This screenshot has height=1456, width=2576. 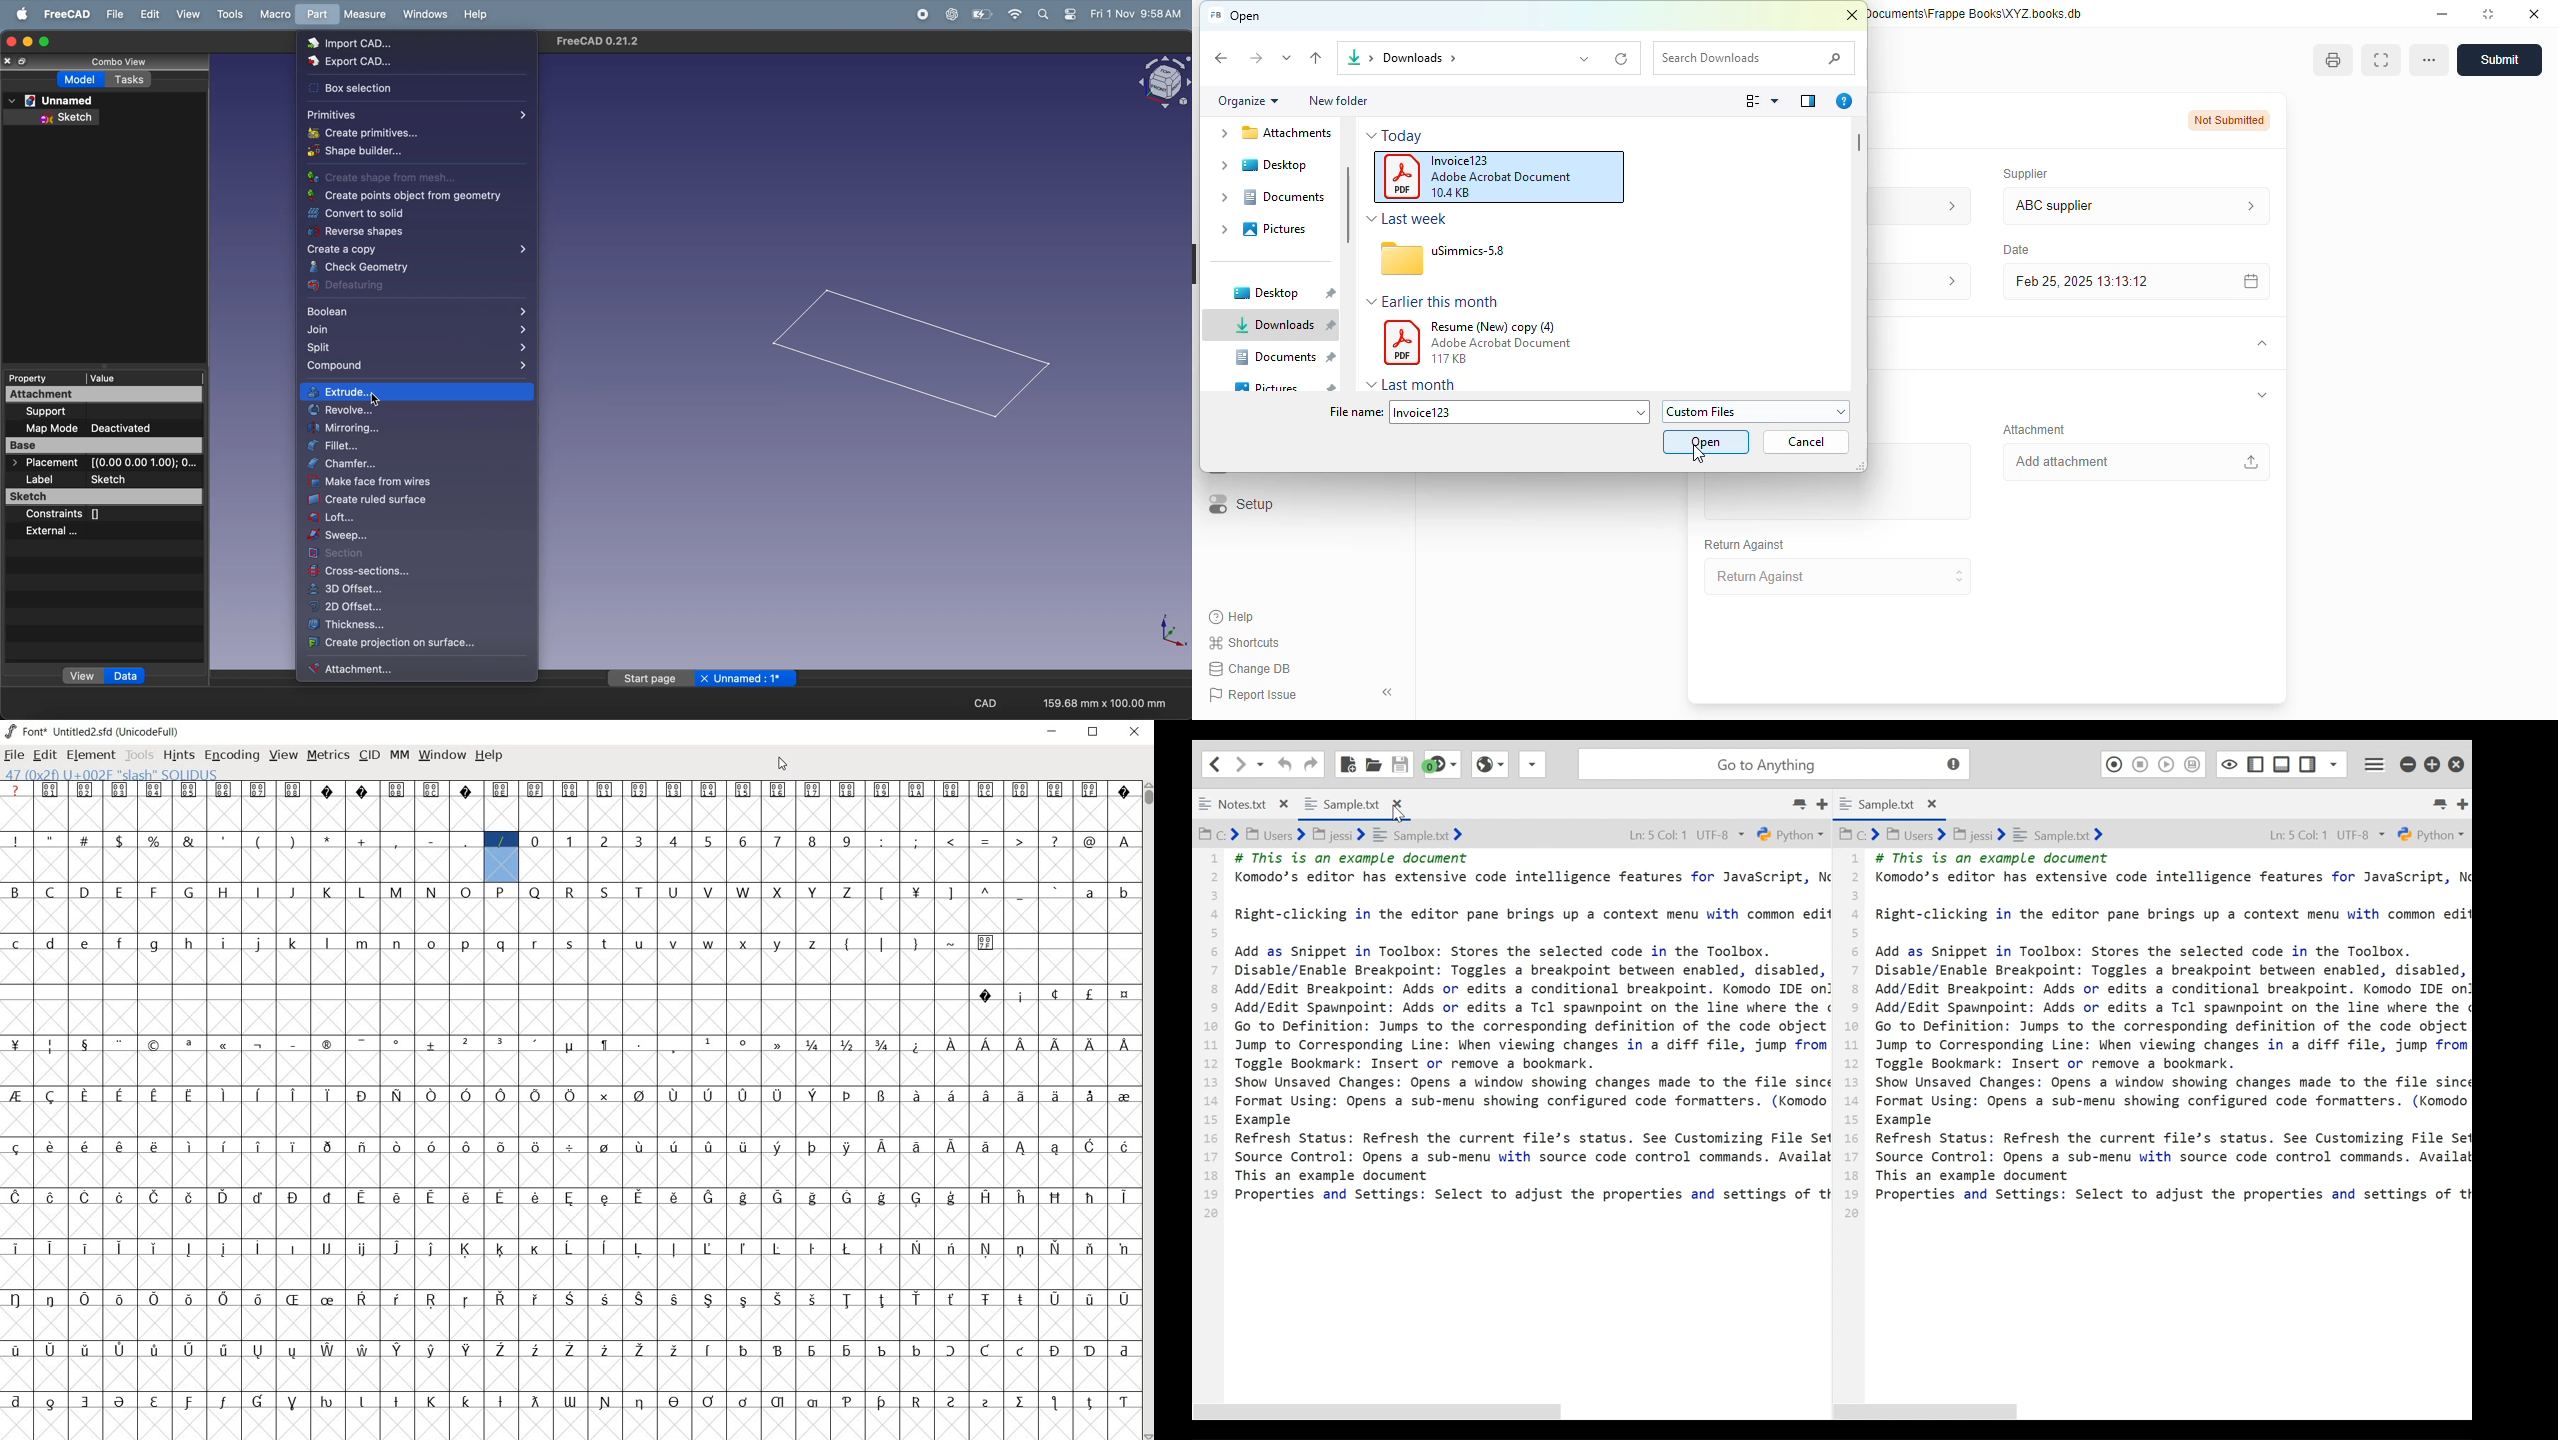 What do you see at coordinates (327, 1147) in the screenshot?
I see `glyph` at bounding box center [327, 1147].